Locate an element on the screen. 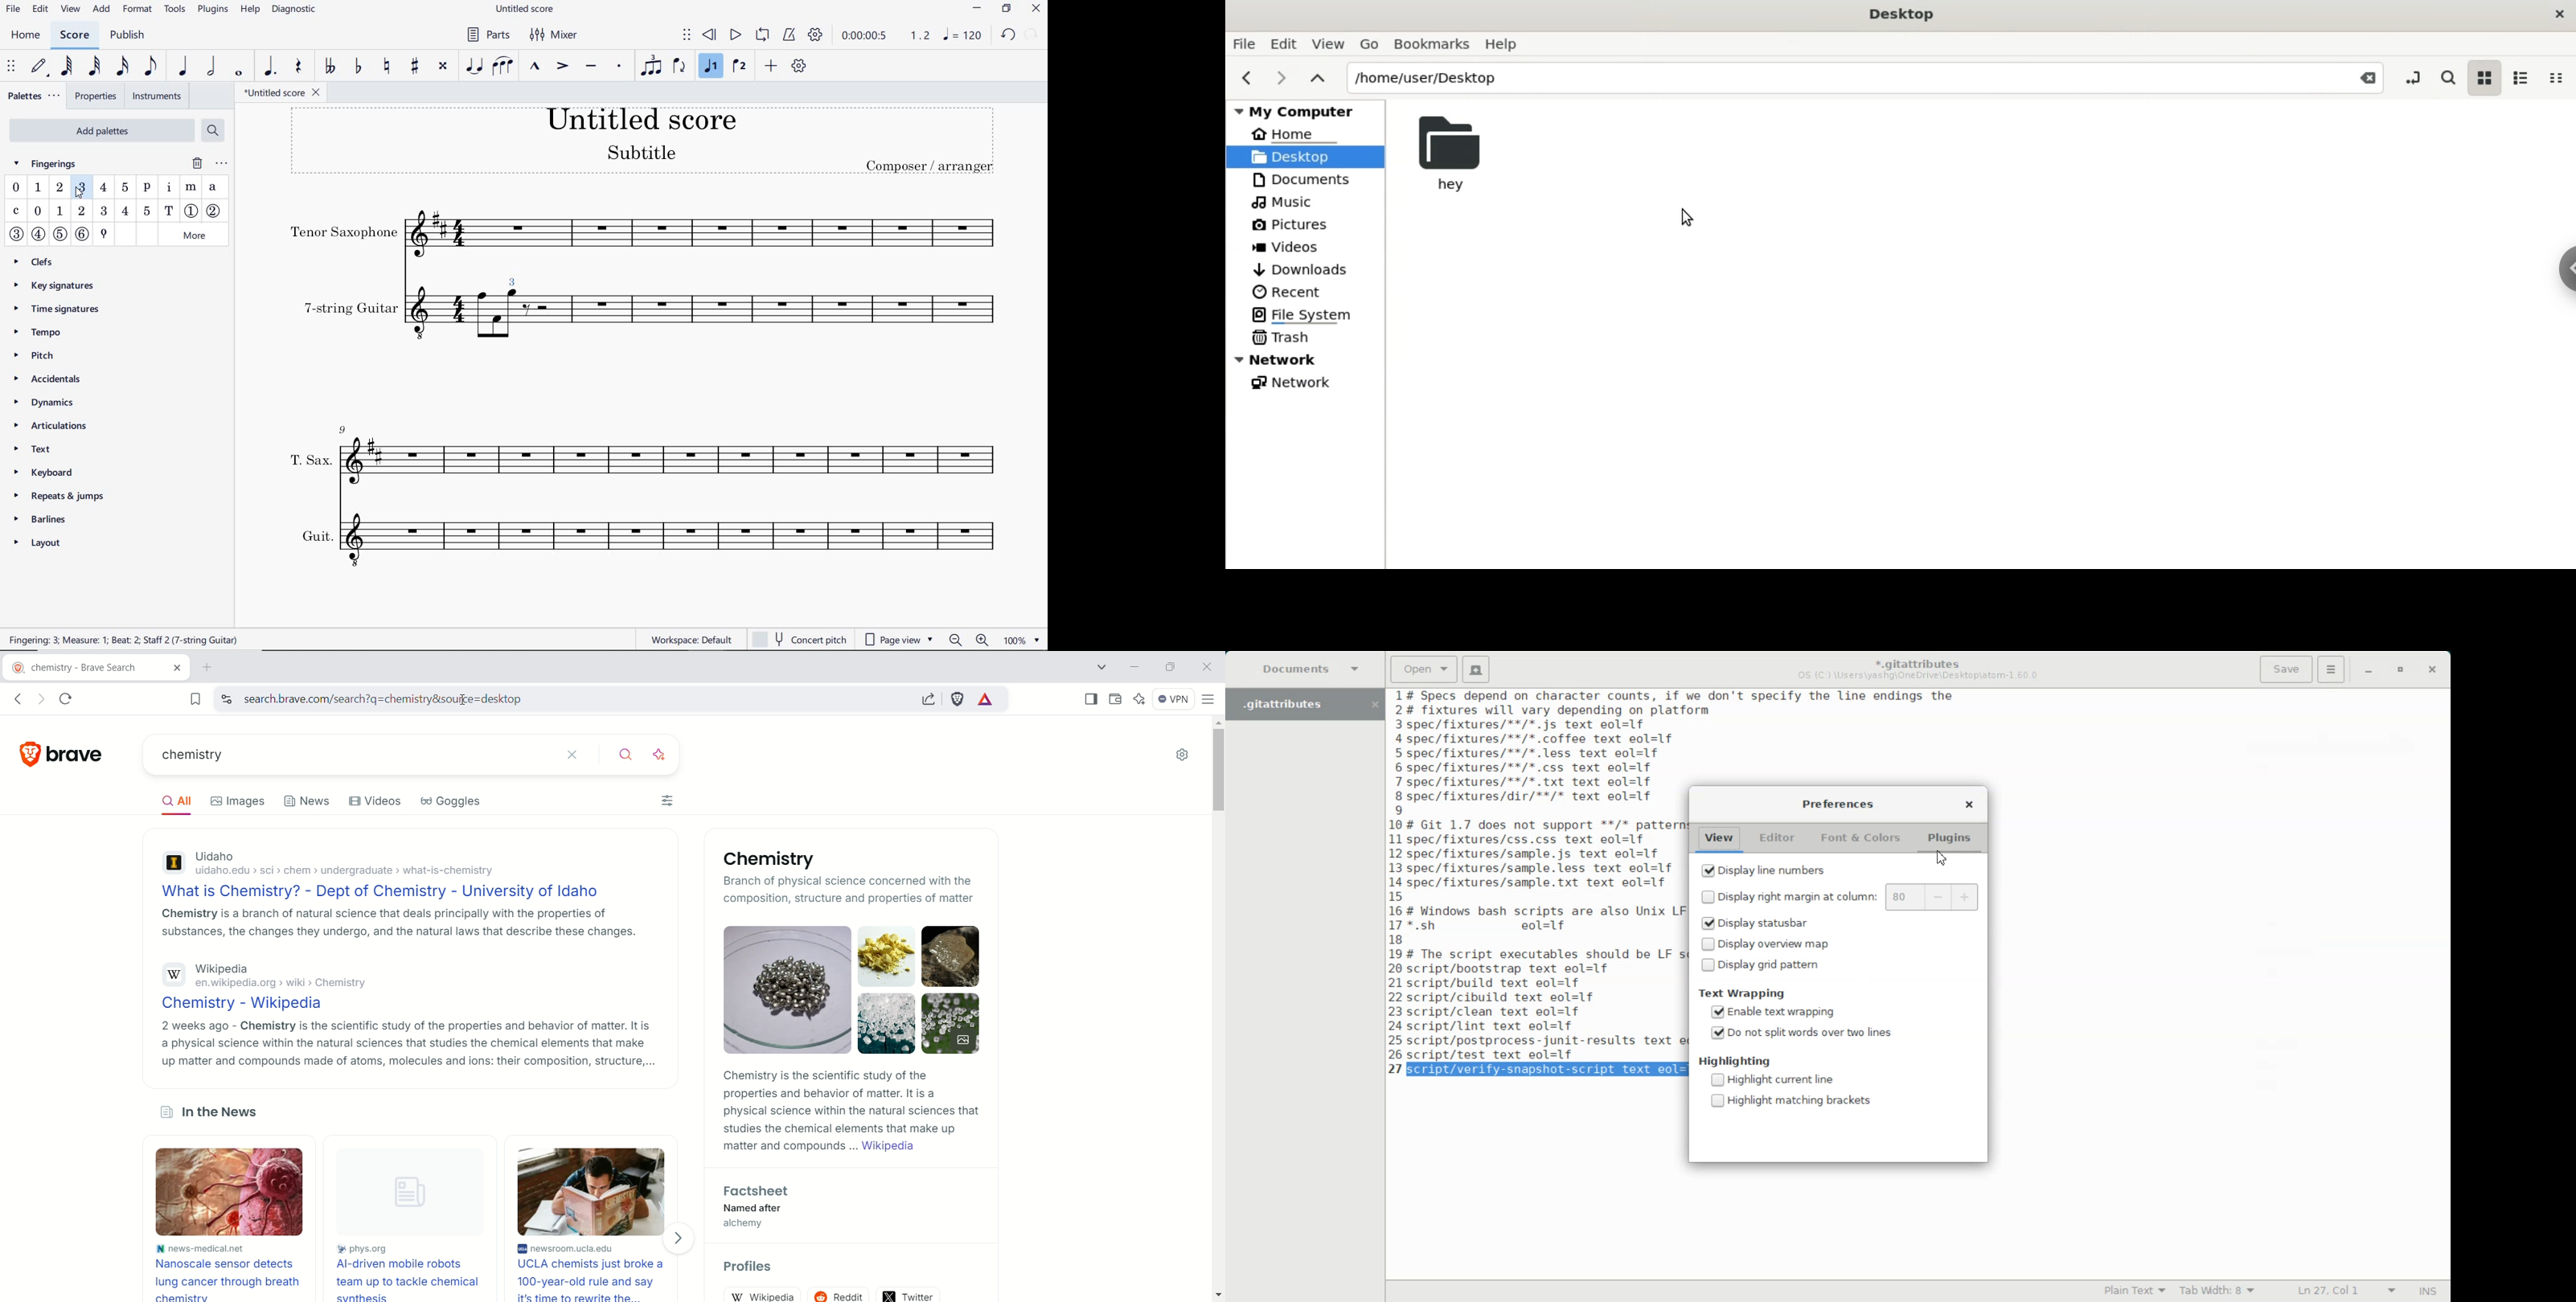 Image resolution: width=2576 pixels, height=1316 pixels. Brave schields is located at coordinates (959, 700).